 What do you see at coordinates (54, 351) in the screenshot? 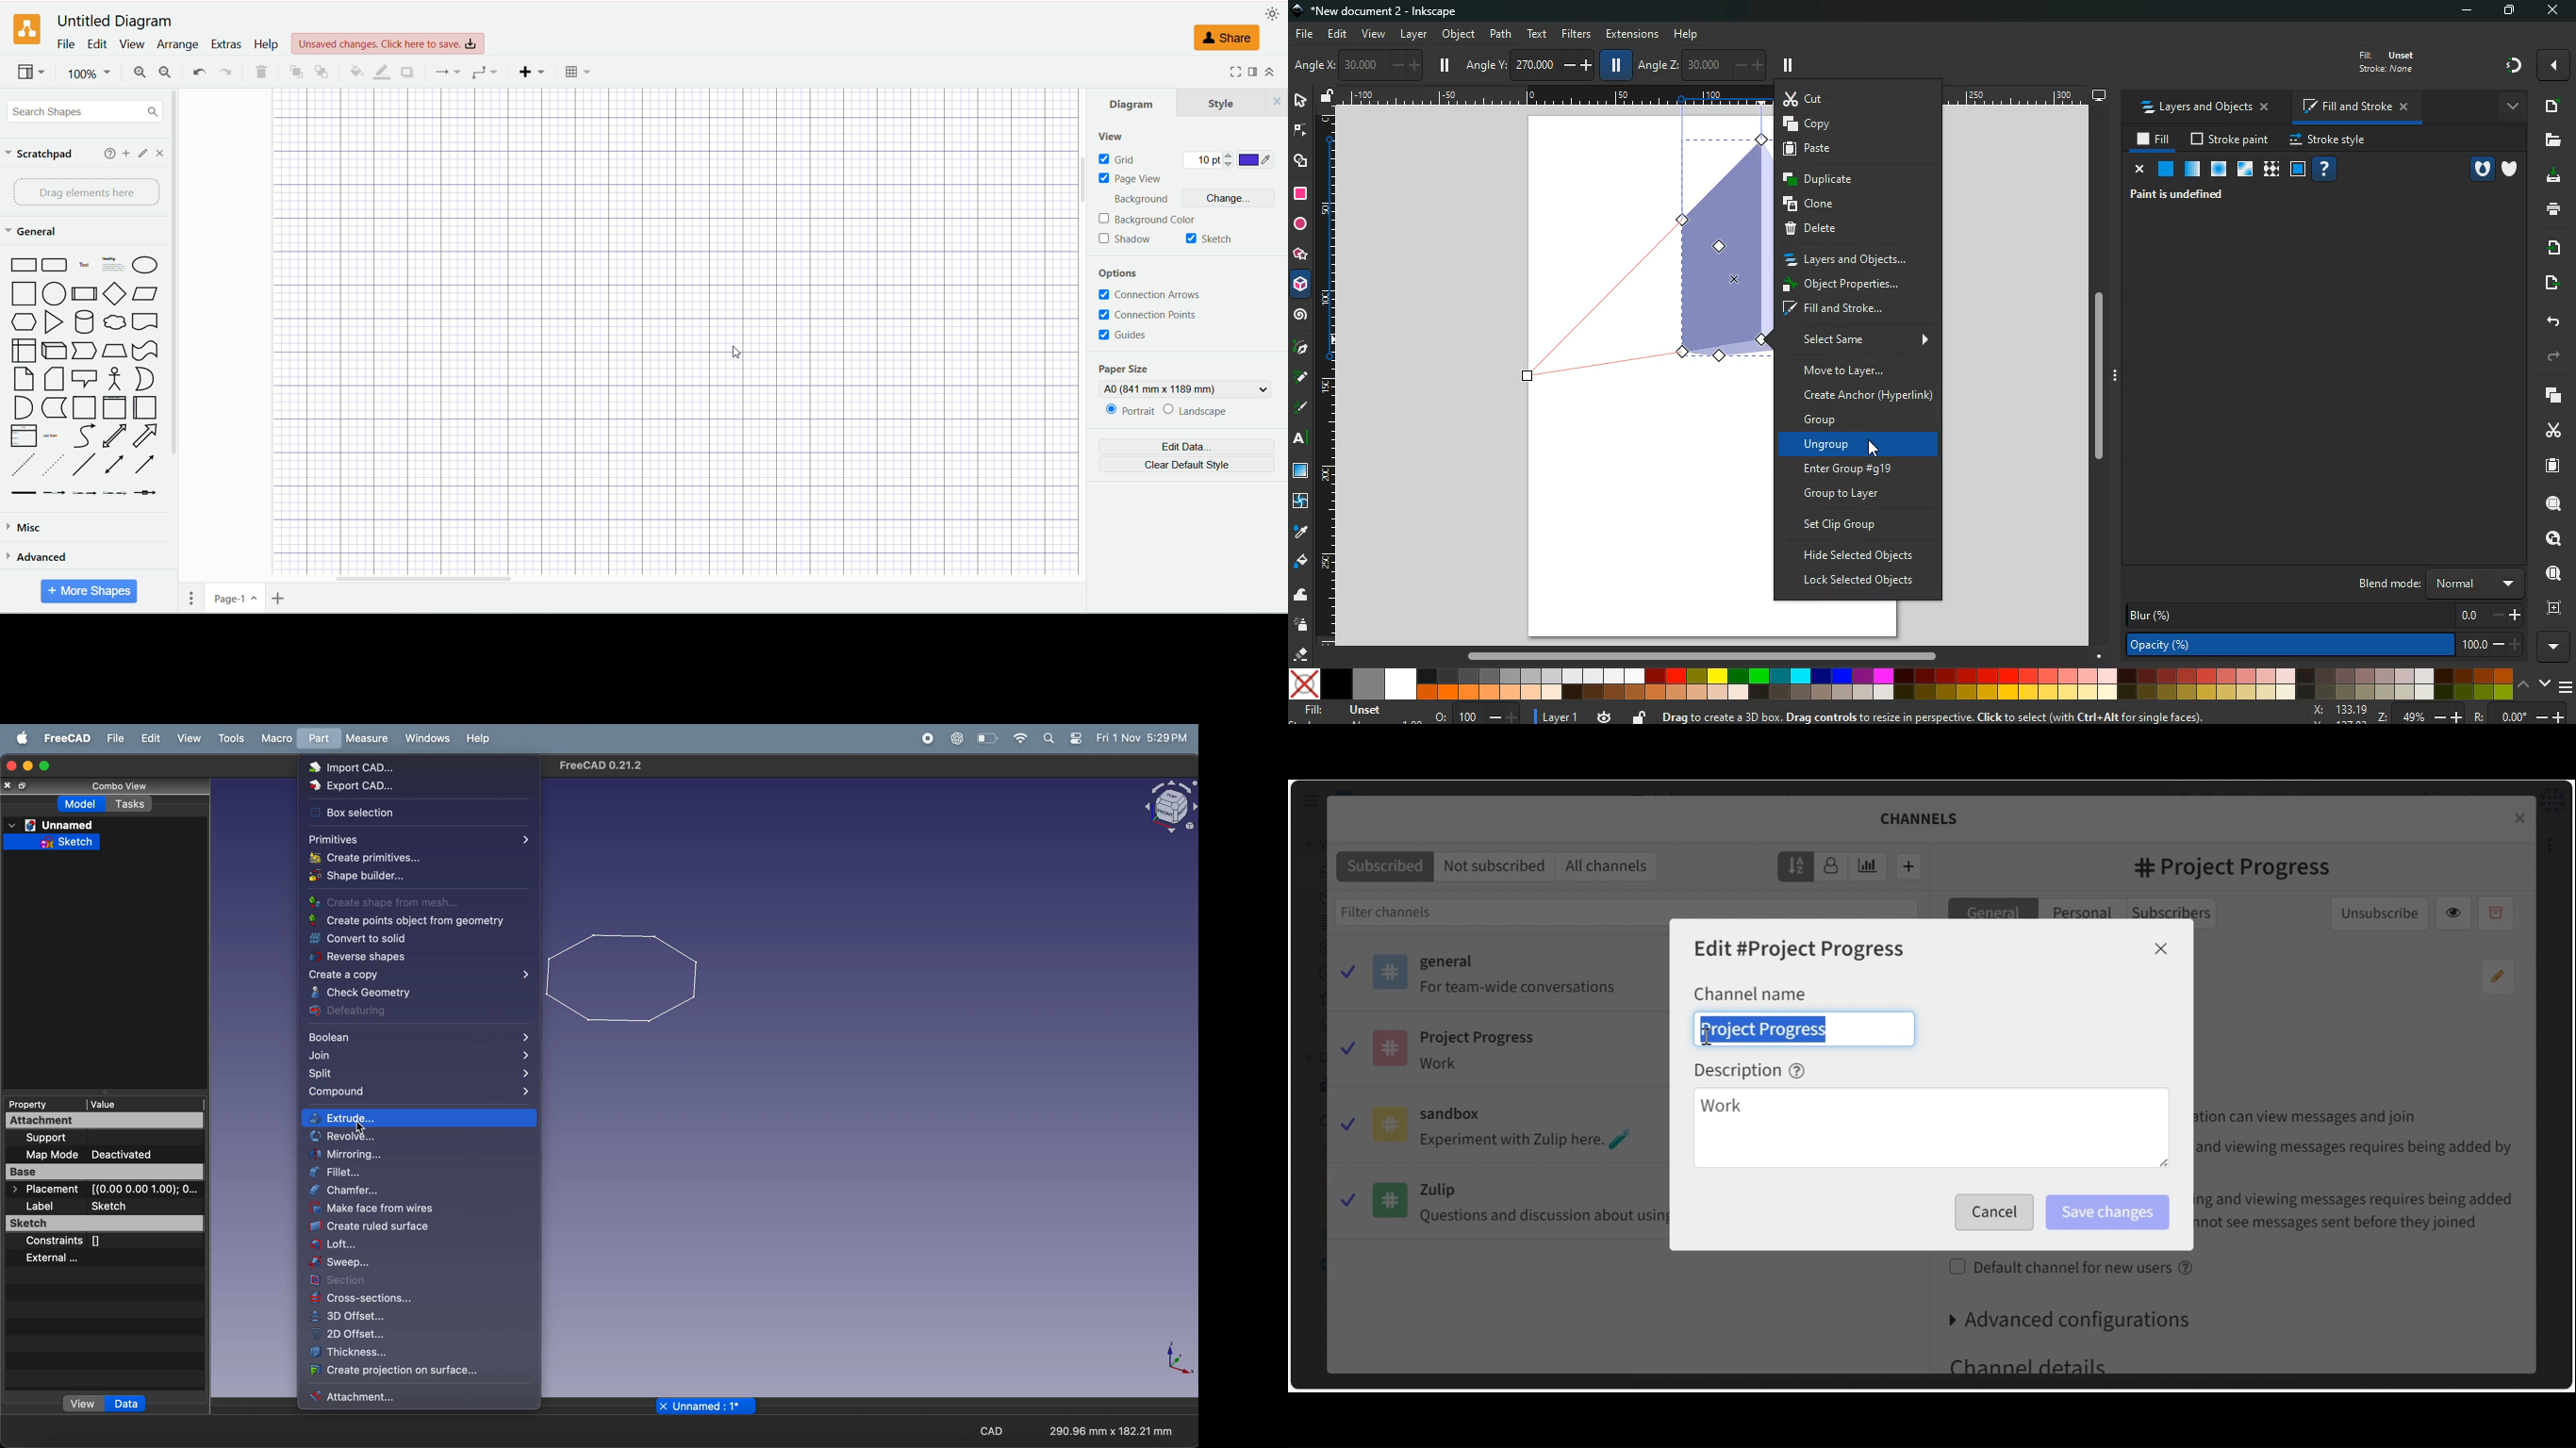
I see `Cube` at bounding box center [54, 351].